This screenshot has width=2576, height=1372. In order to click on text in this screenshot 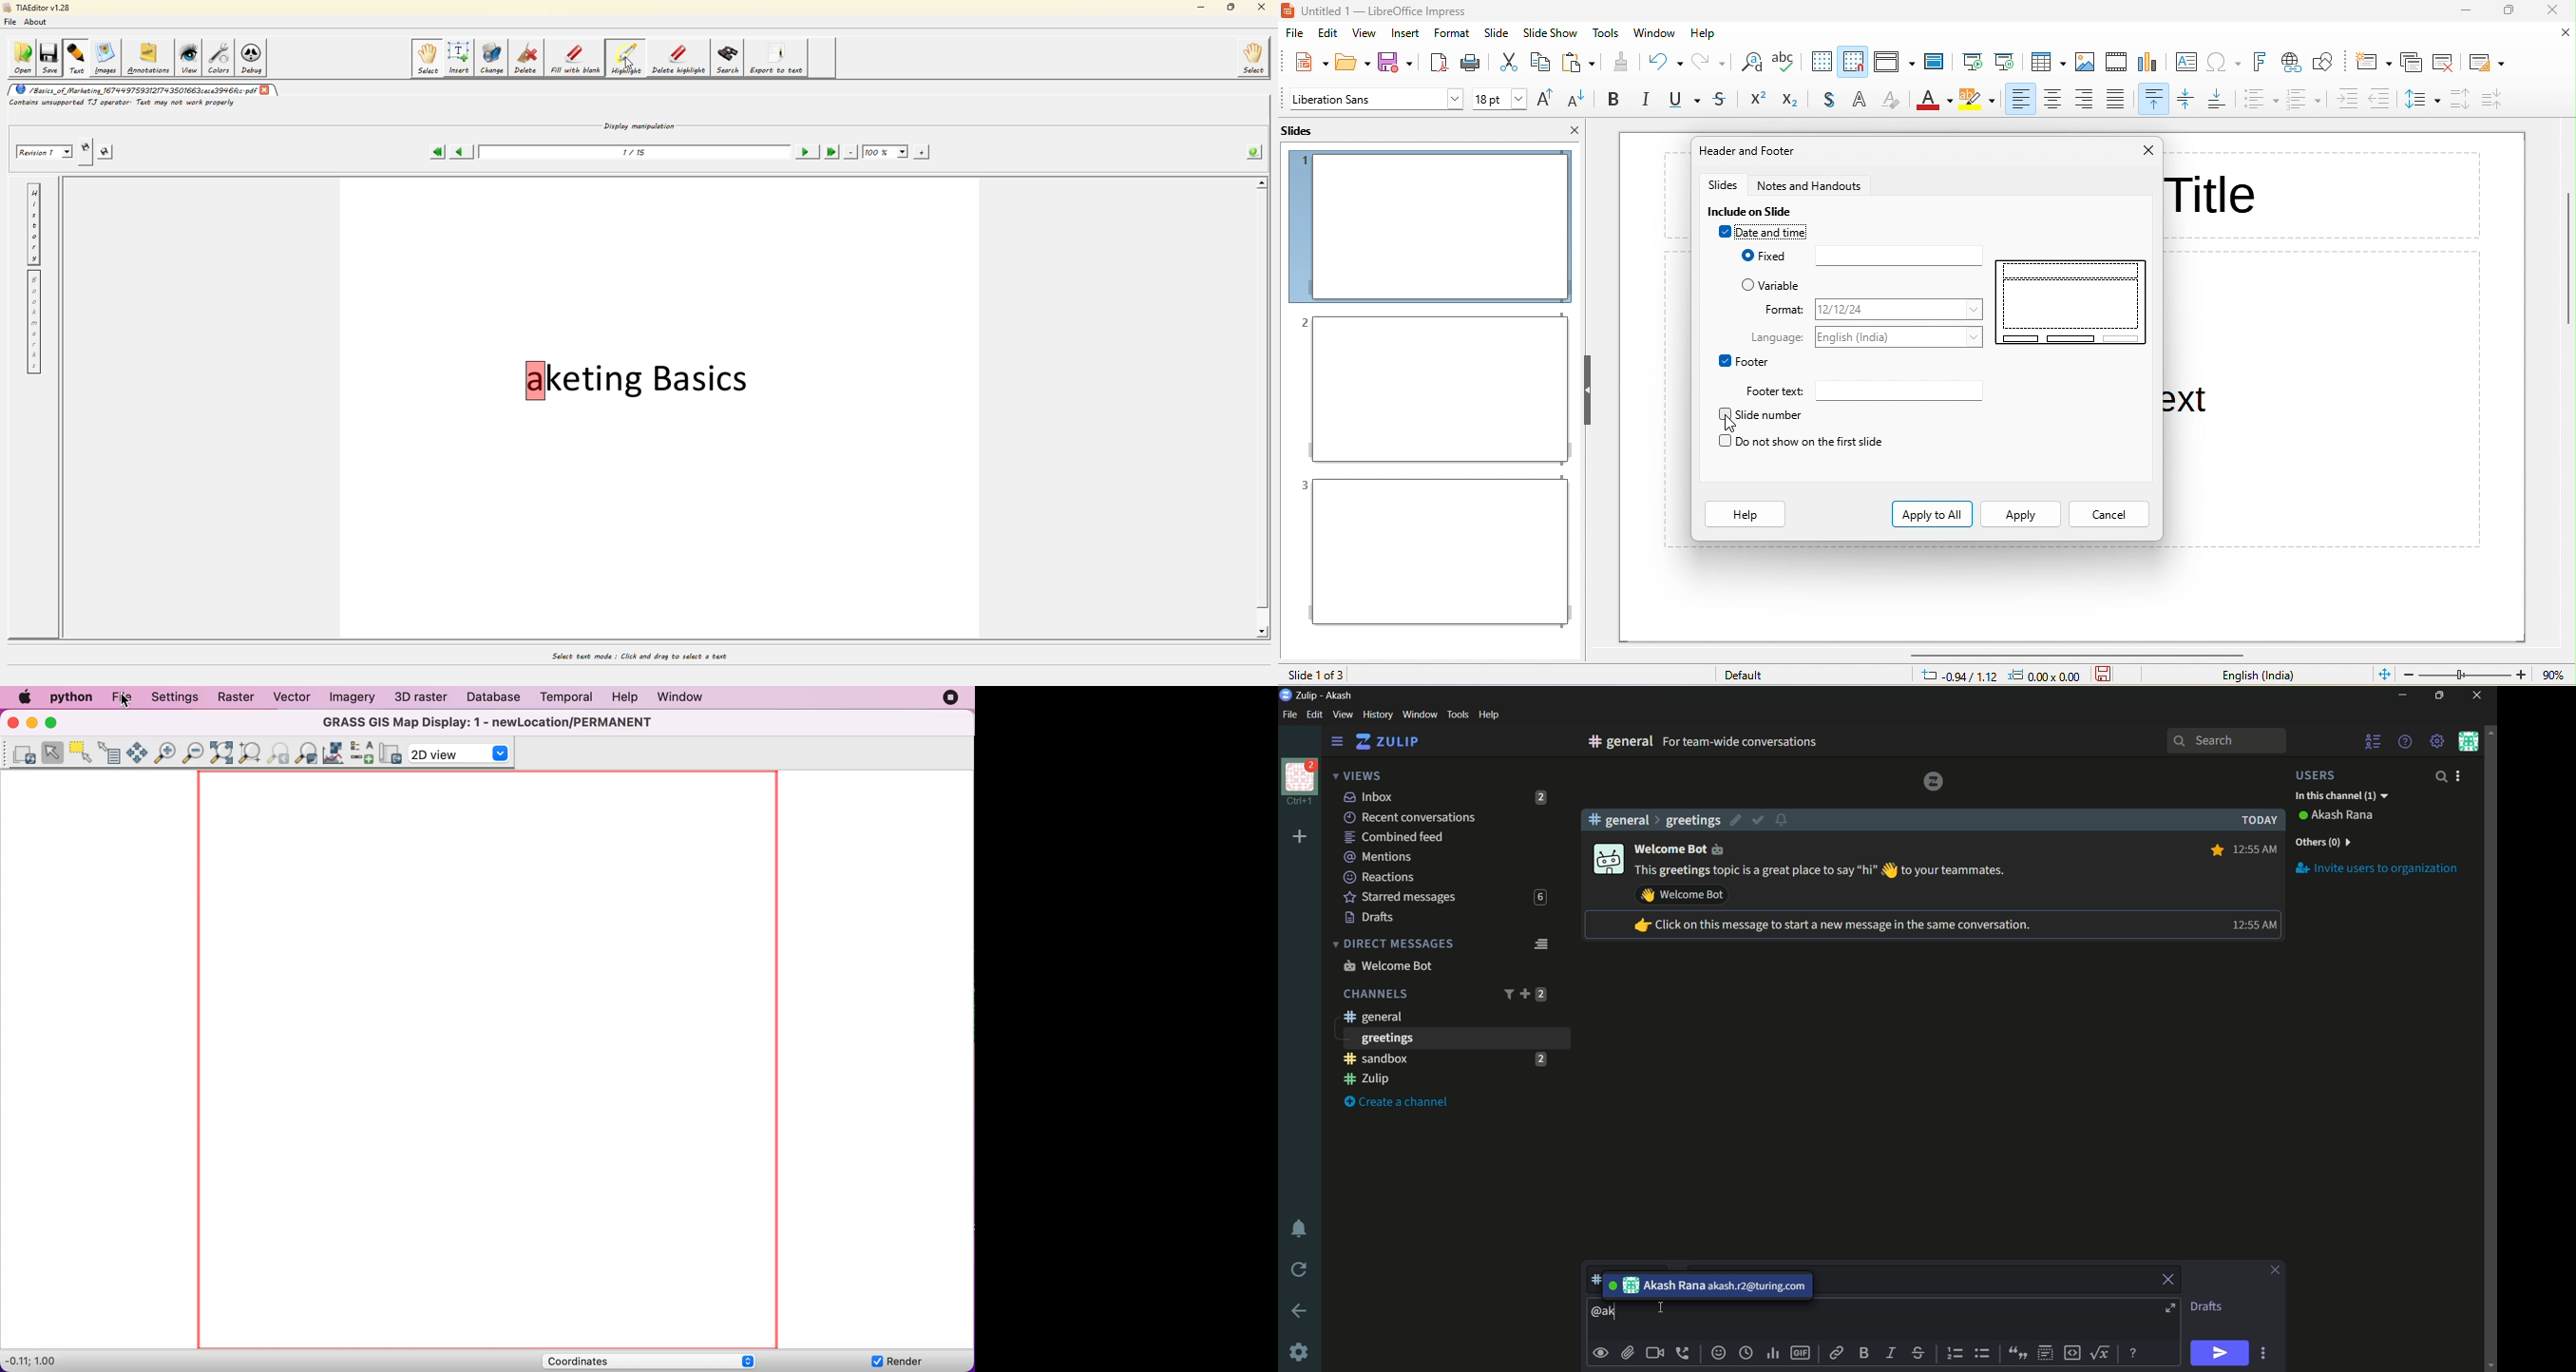, I will do `click(77, 58)`.